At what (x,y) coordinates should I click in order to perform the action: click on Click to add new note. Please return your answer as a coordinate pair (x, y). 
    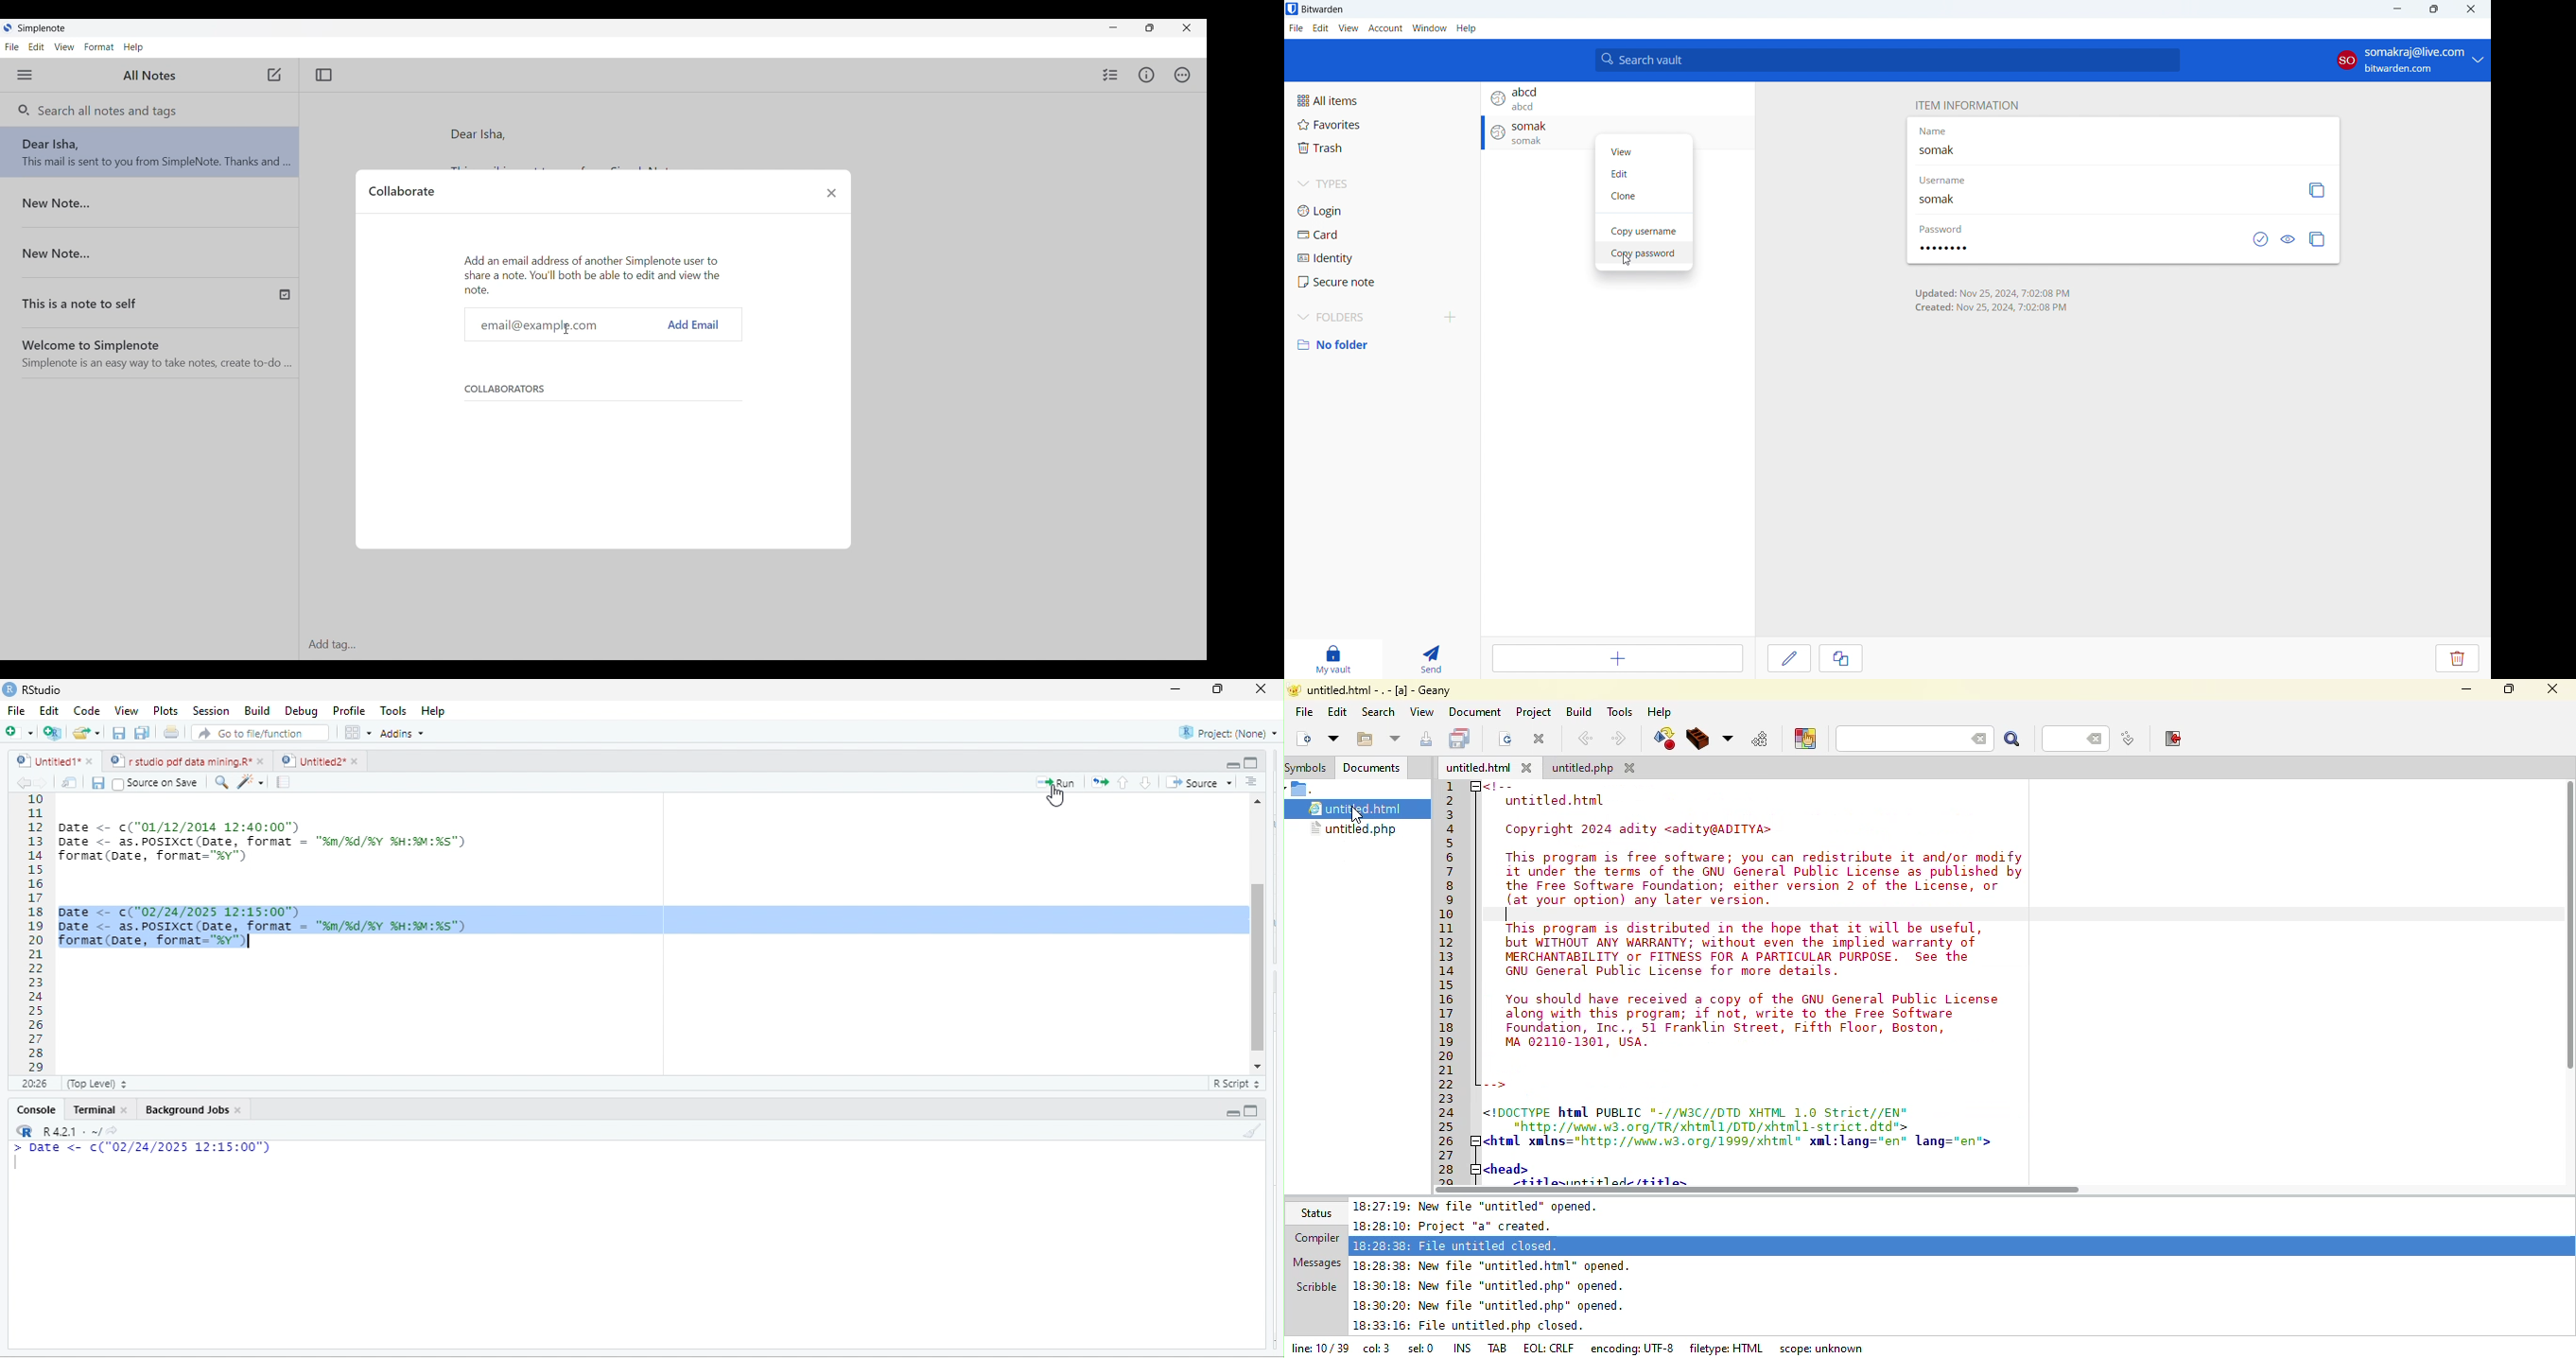
    Looking at the image, I should click on (273, 75).